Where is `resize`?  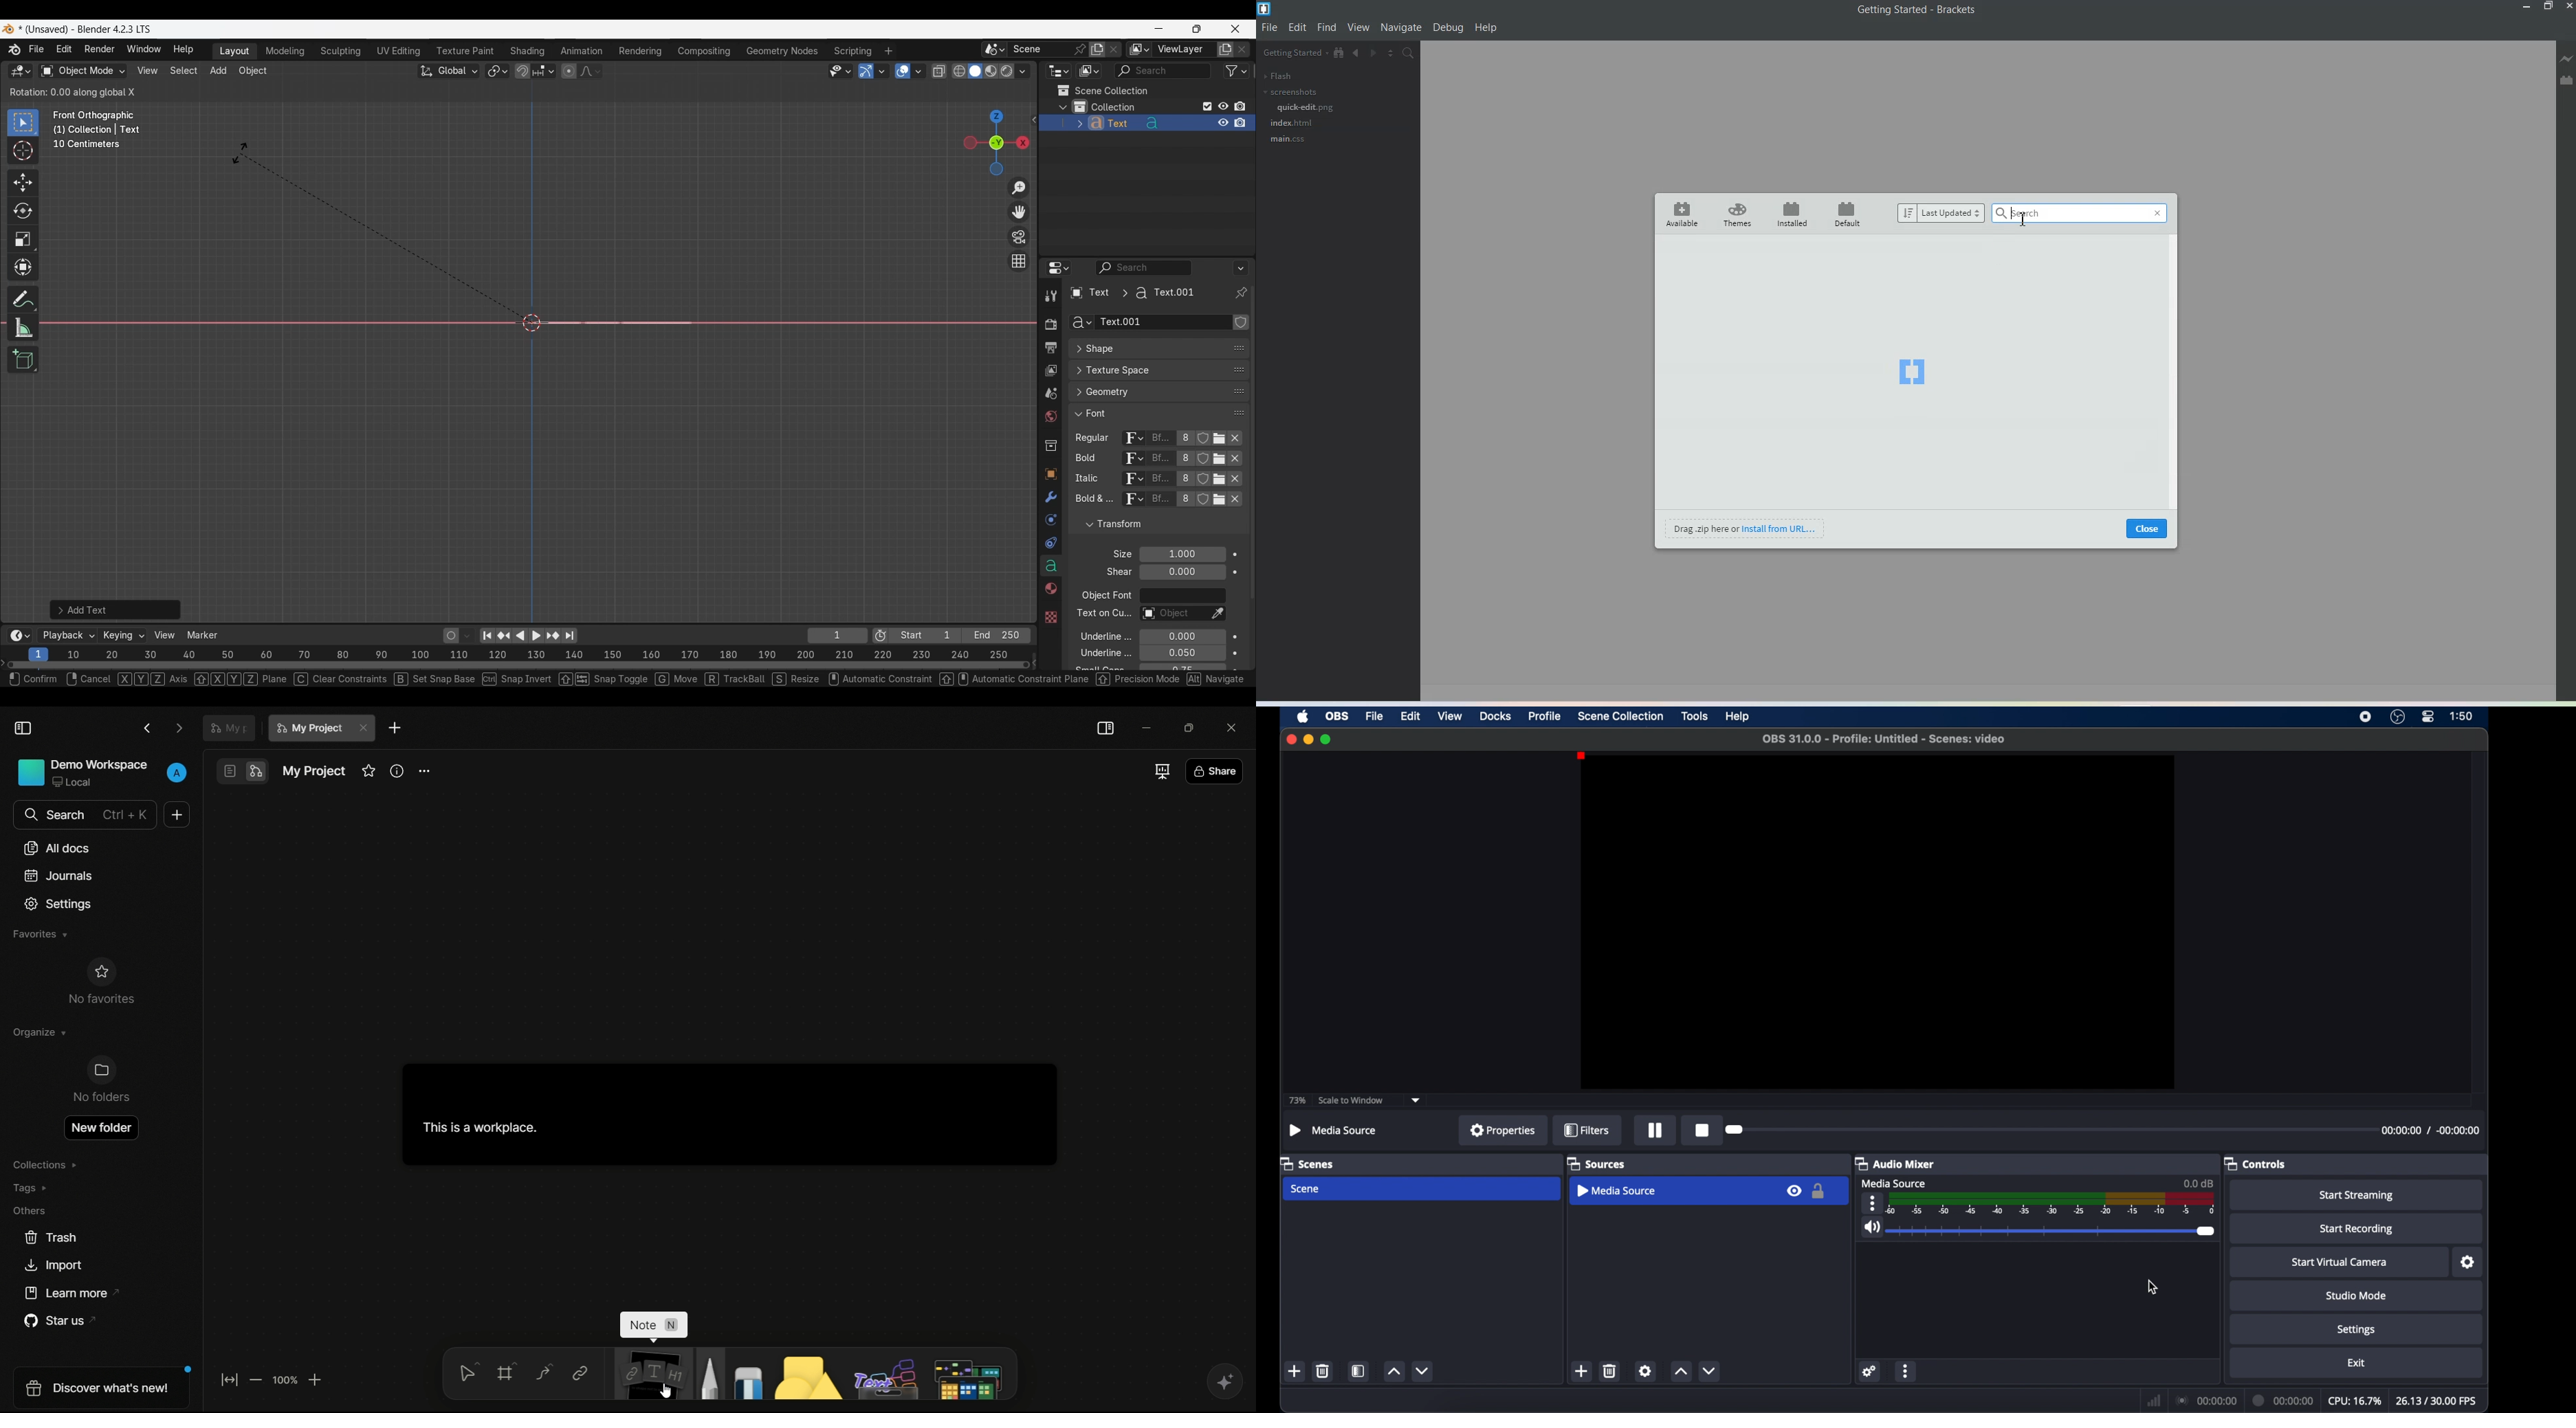
resize is located at coordinates (794, 682).